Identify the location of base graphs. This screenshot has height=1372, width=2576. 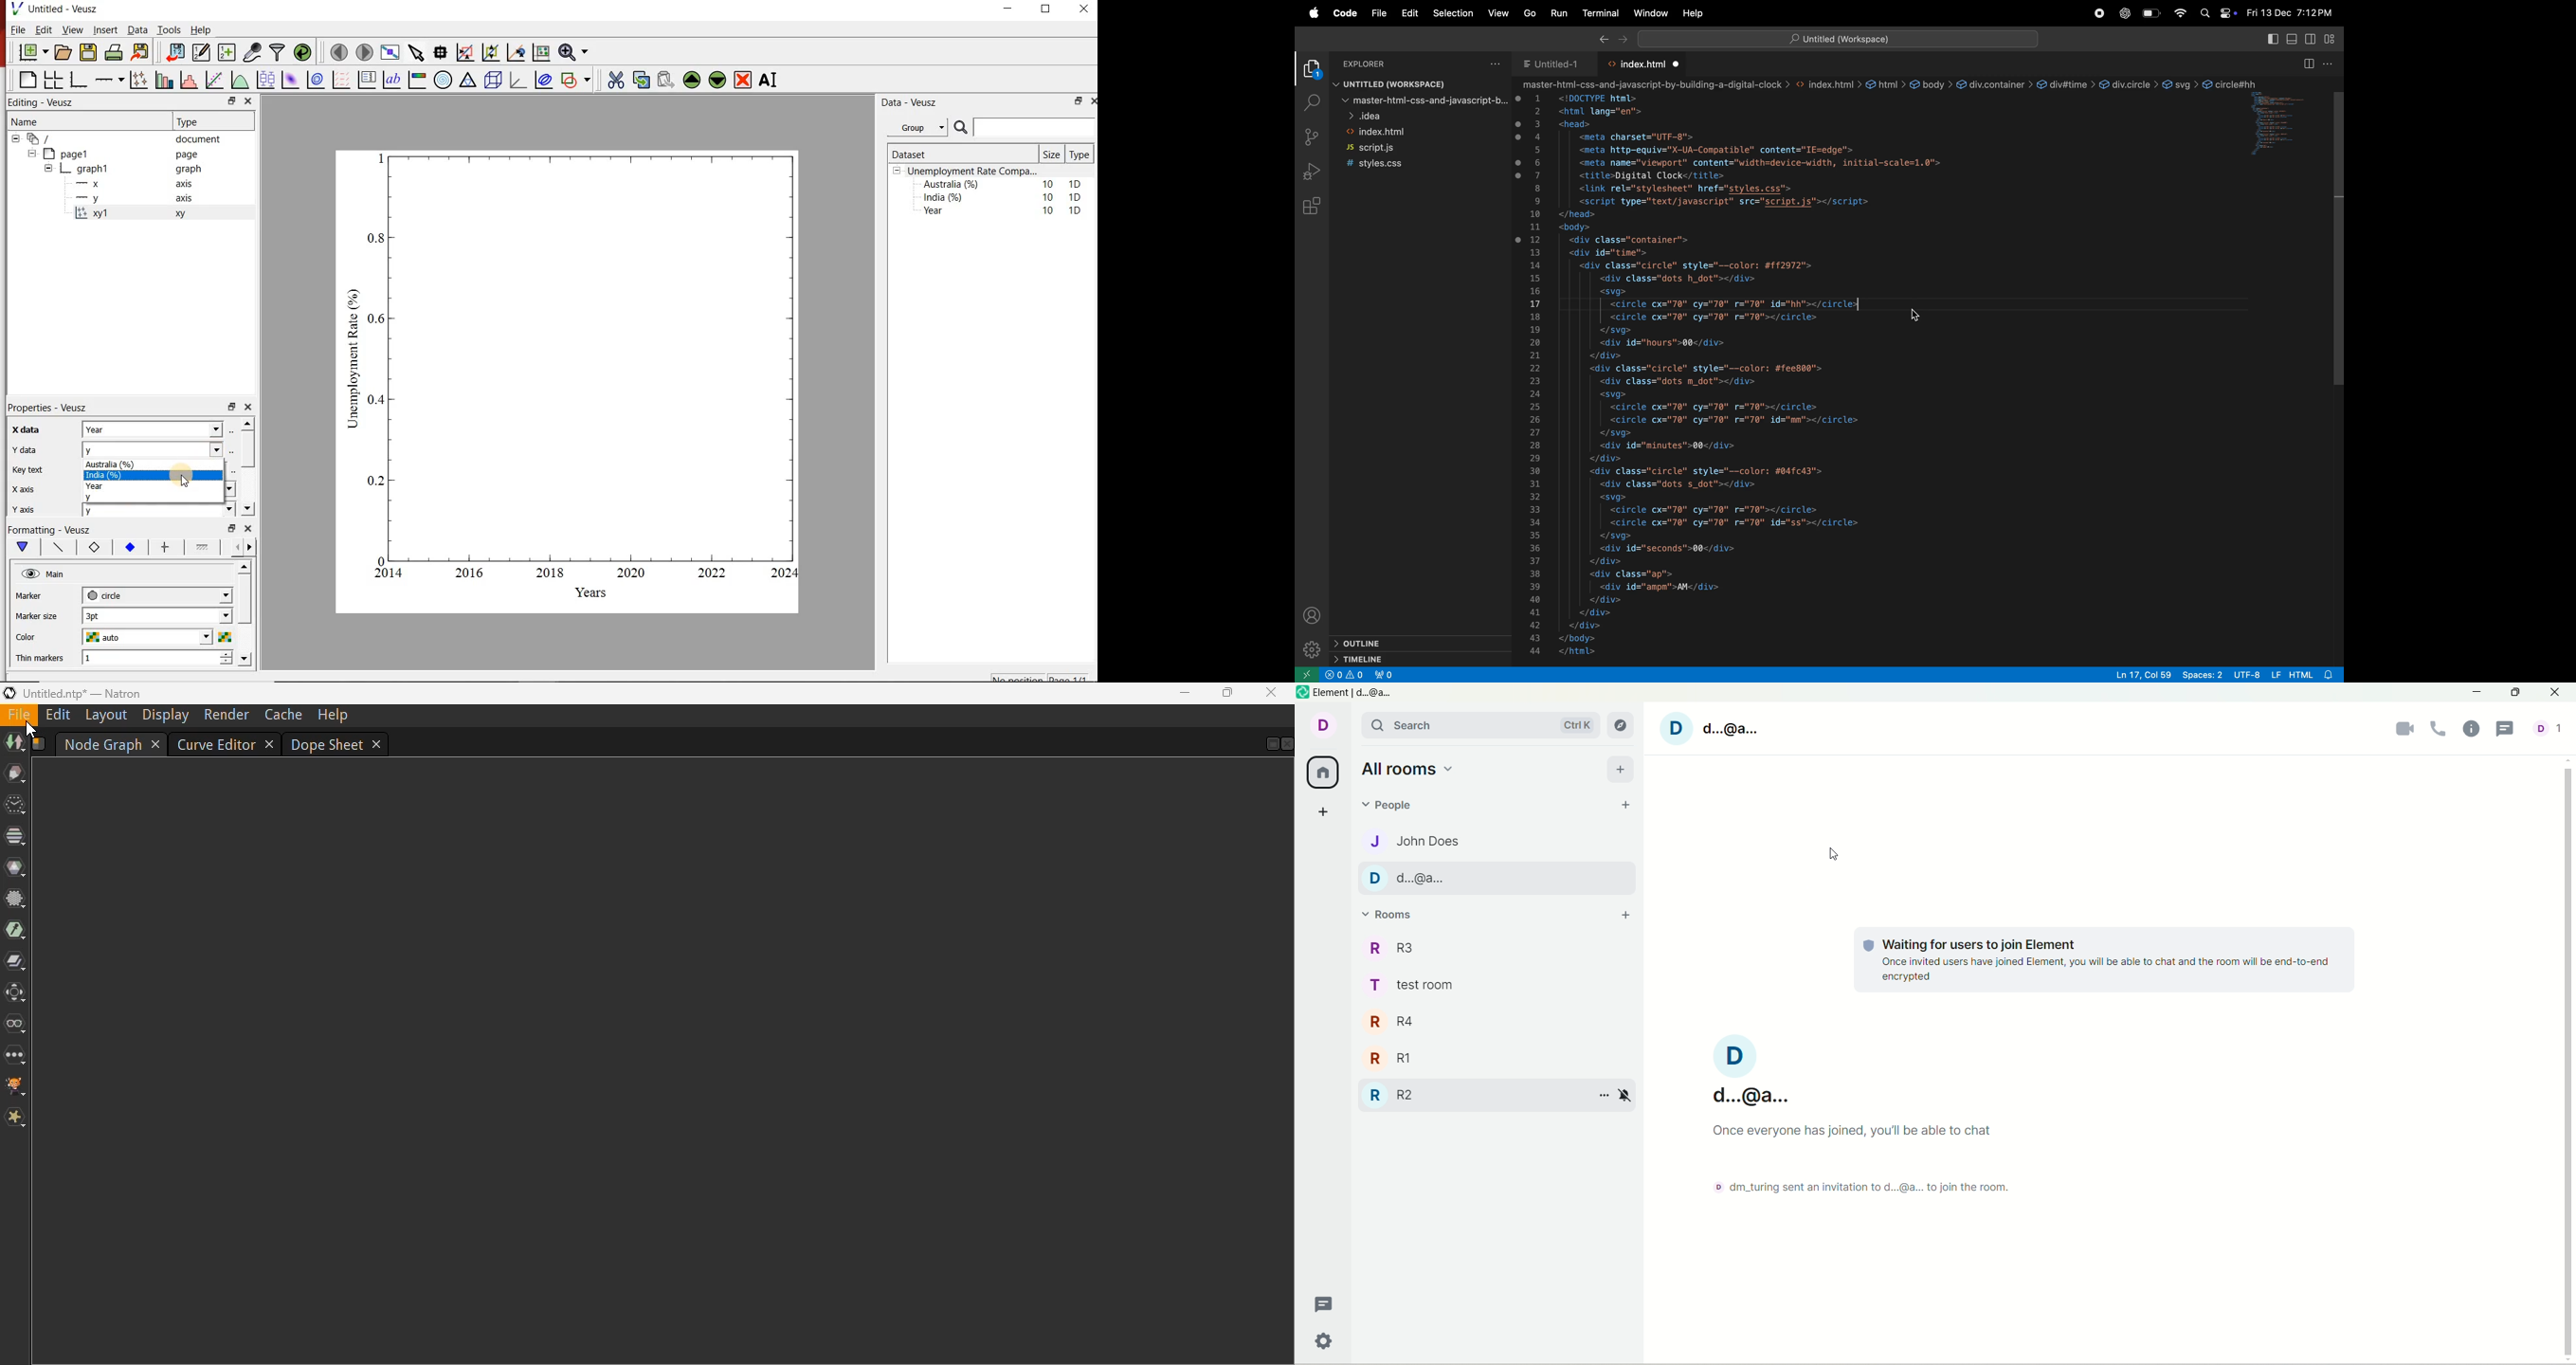
(79, 80).